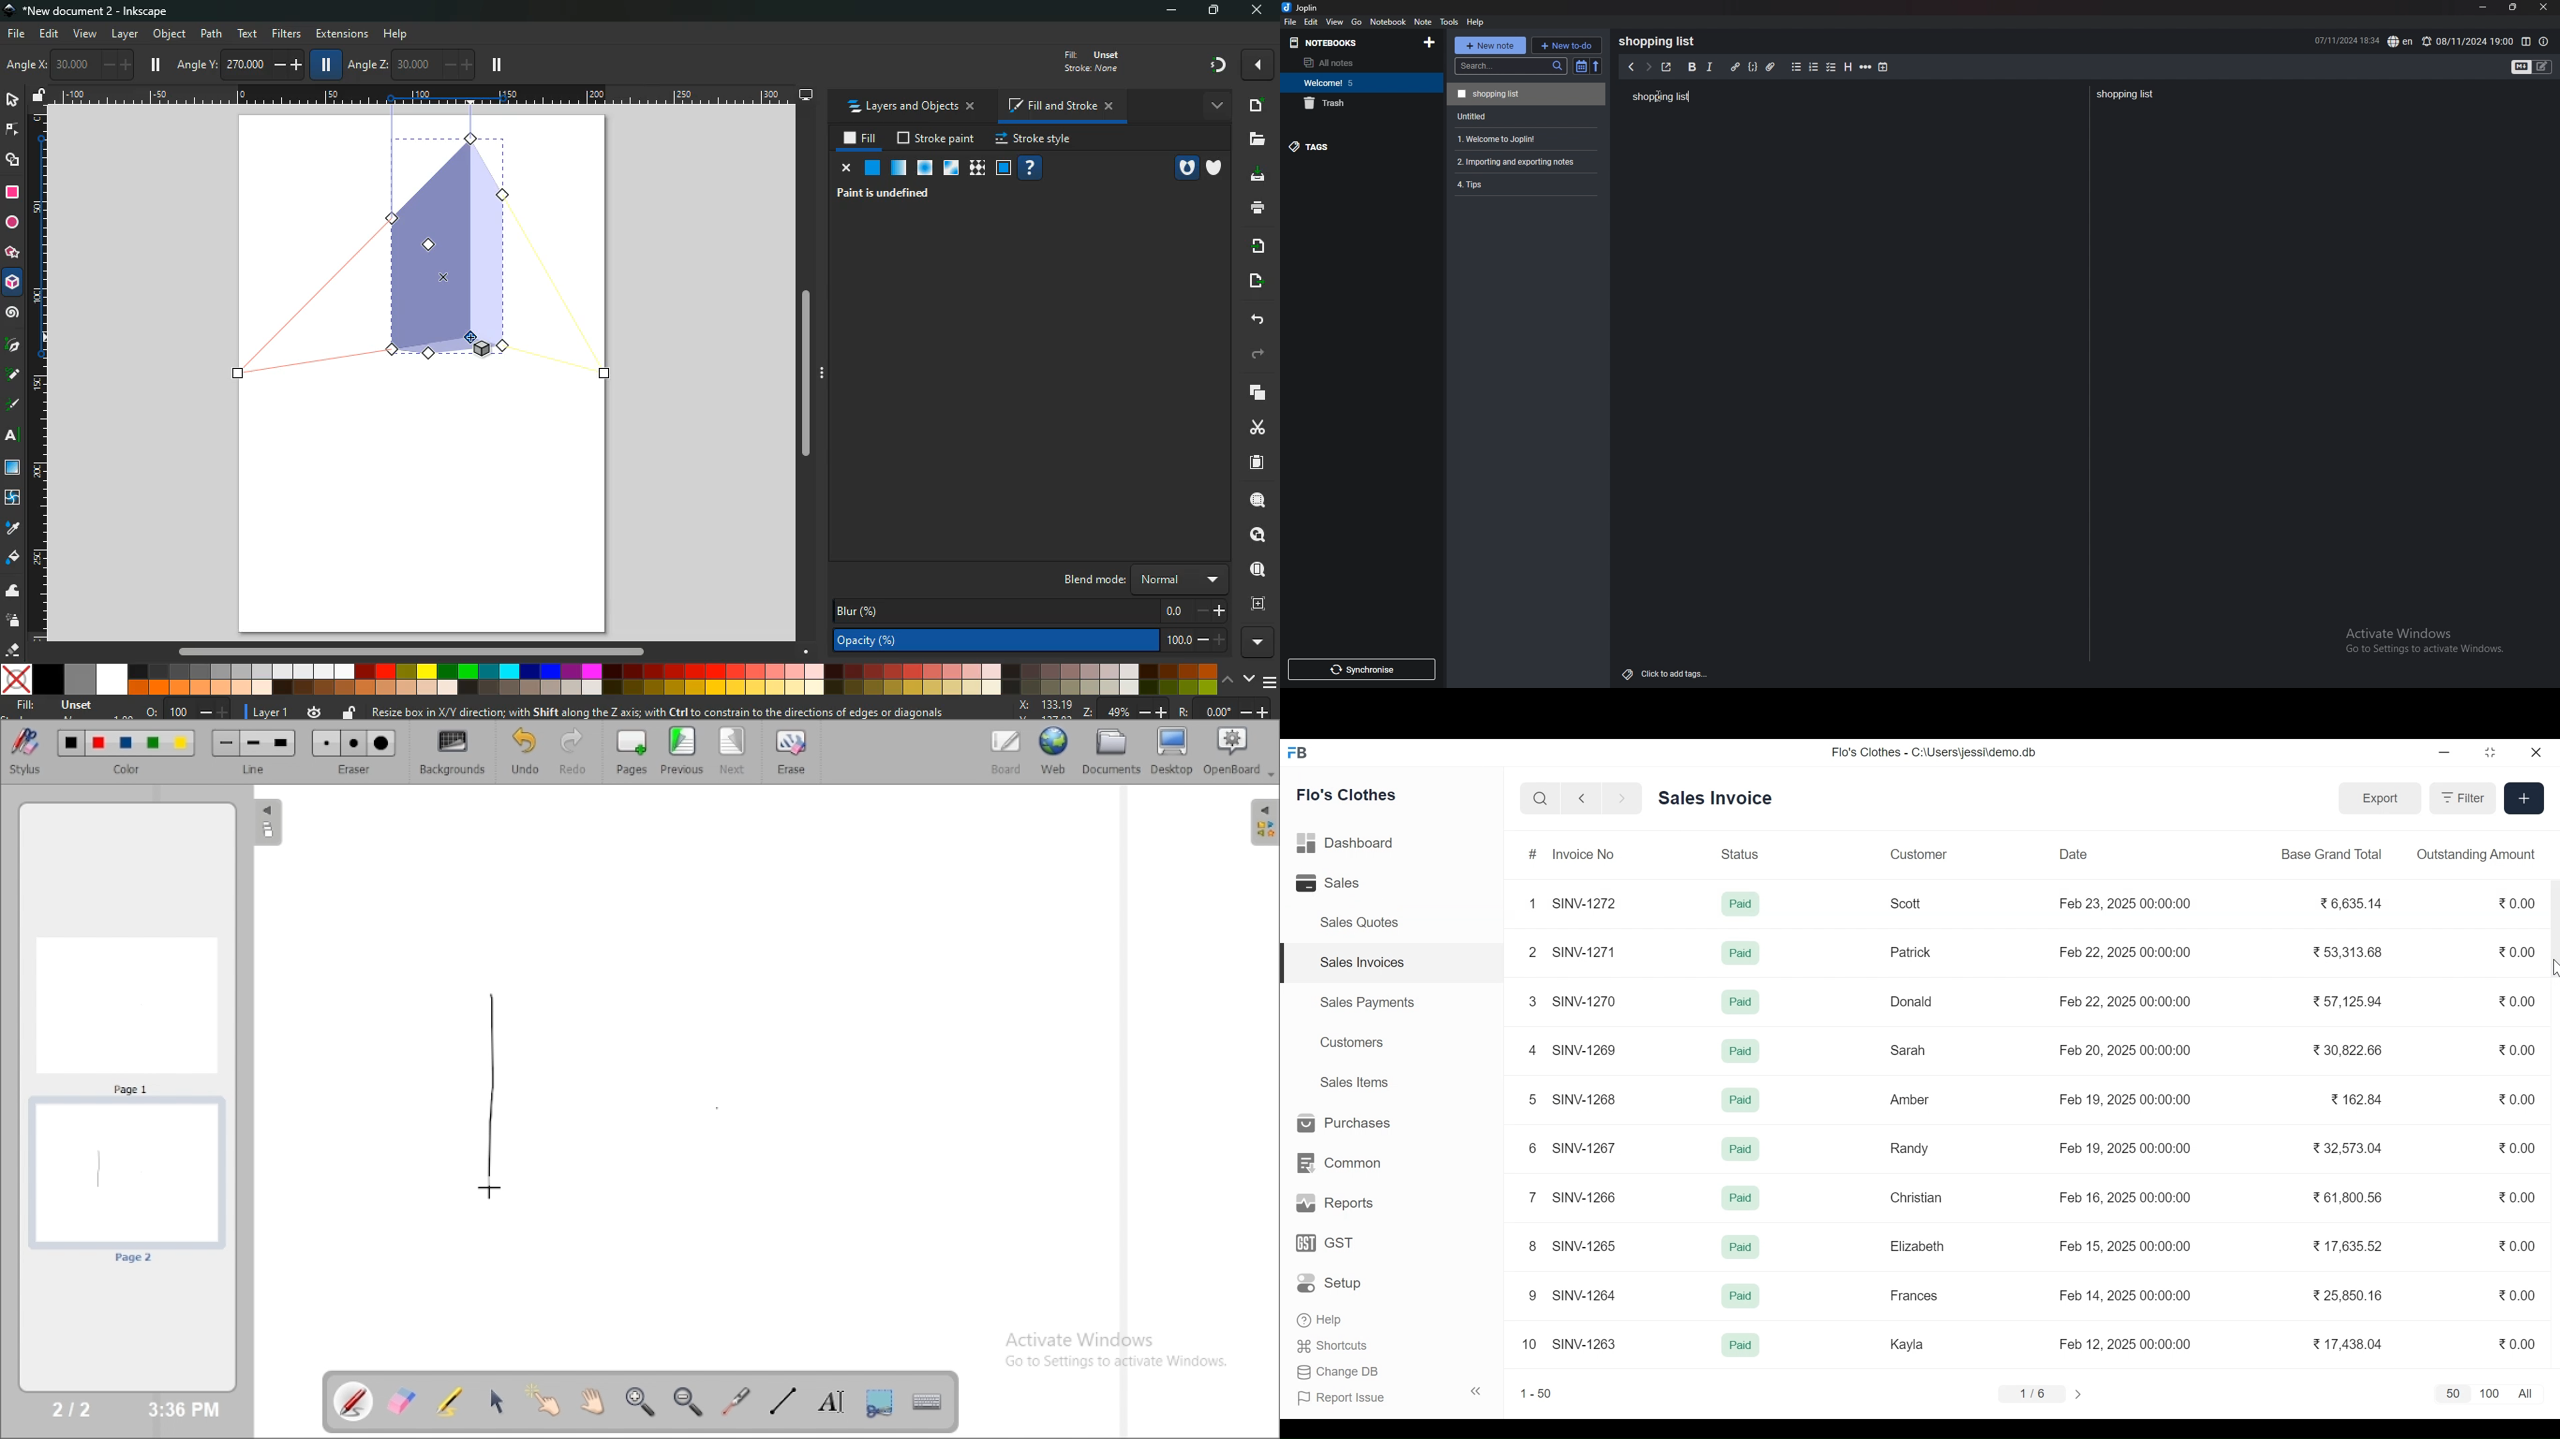  What do you see at coordinates (1531, 1148) in the screenshot?
I see `6` at bounding box center [1531, 1148].